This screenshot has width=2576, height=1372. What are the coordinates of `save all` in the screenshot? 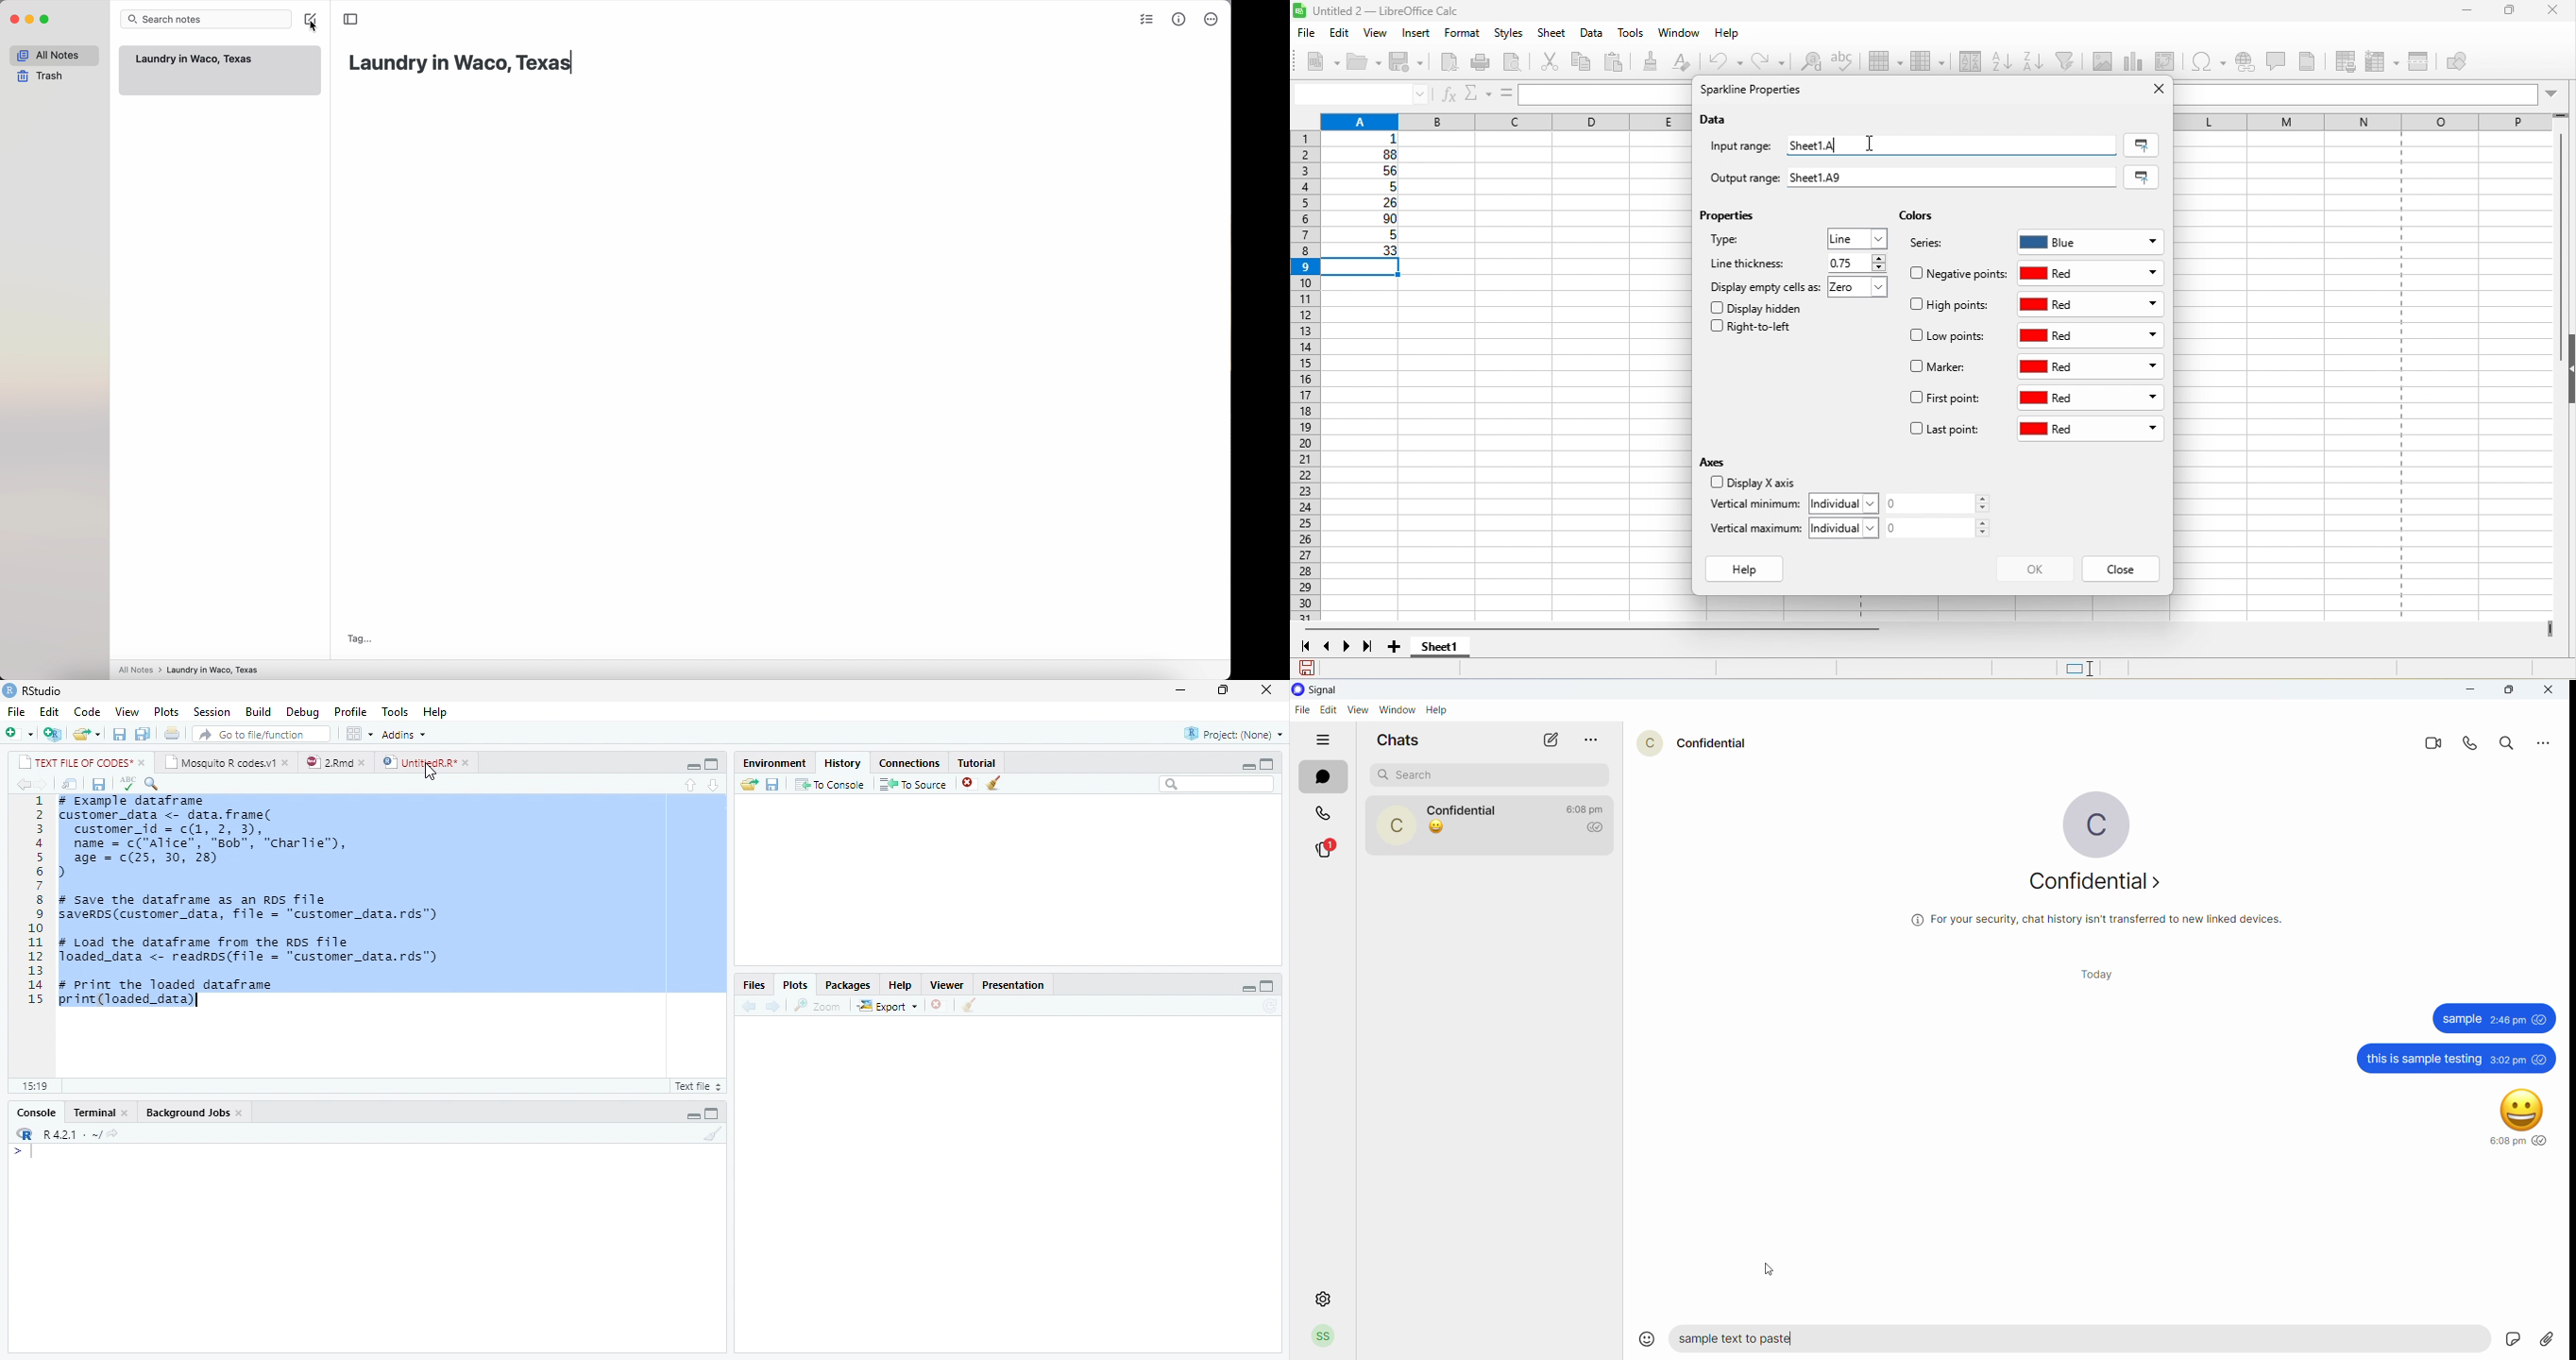 It's located at (143, 735).